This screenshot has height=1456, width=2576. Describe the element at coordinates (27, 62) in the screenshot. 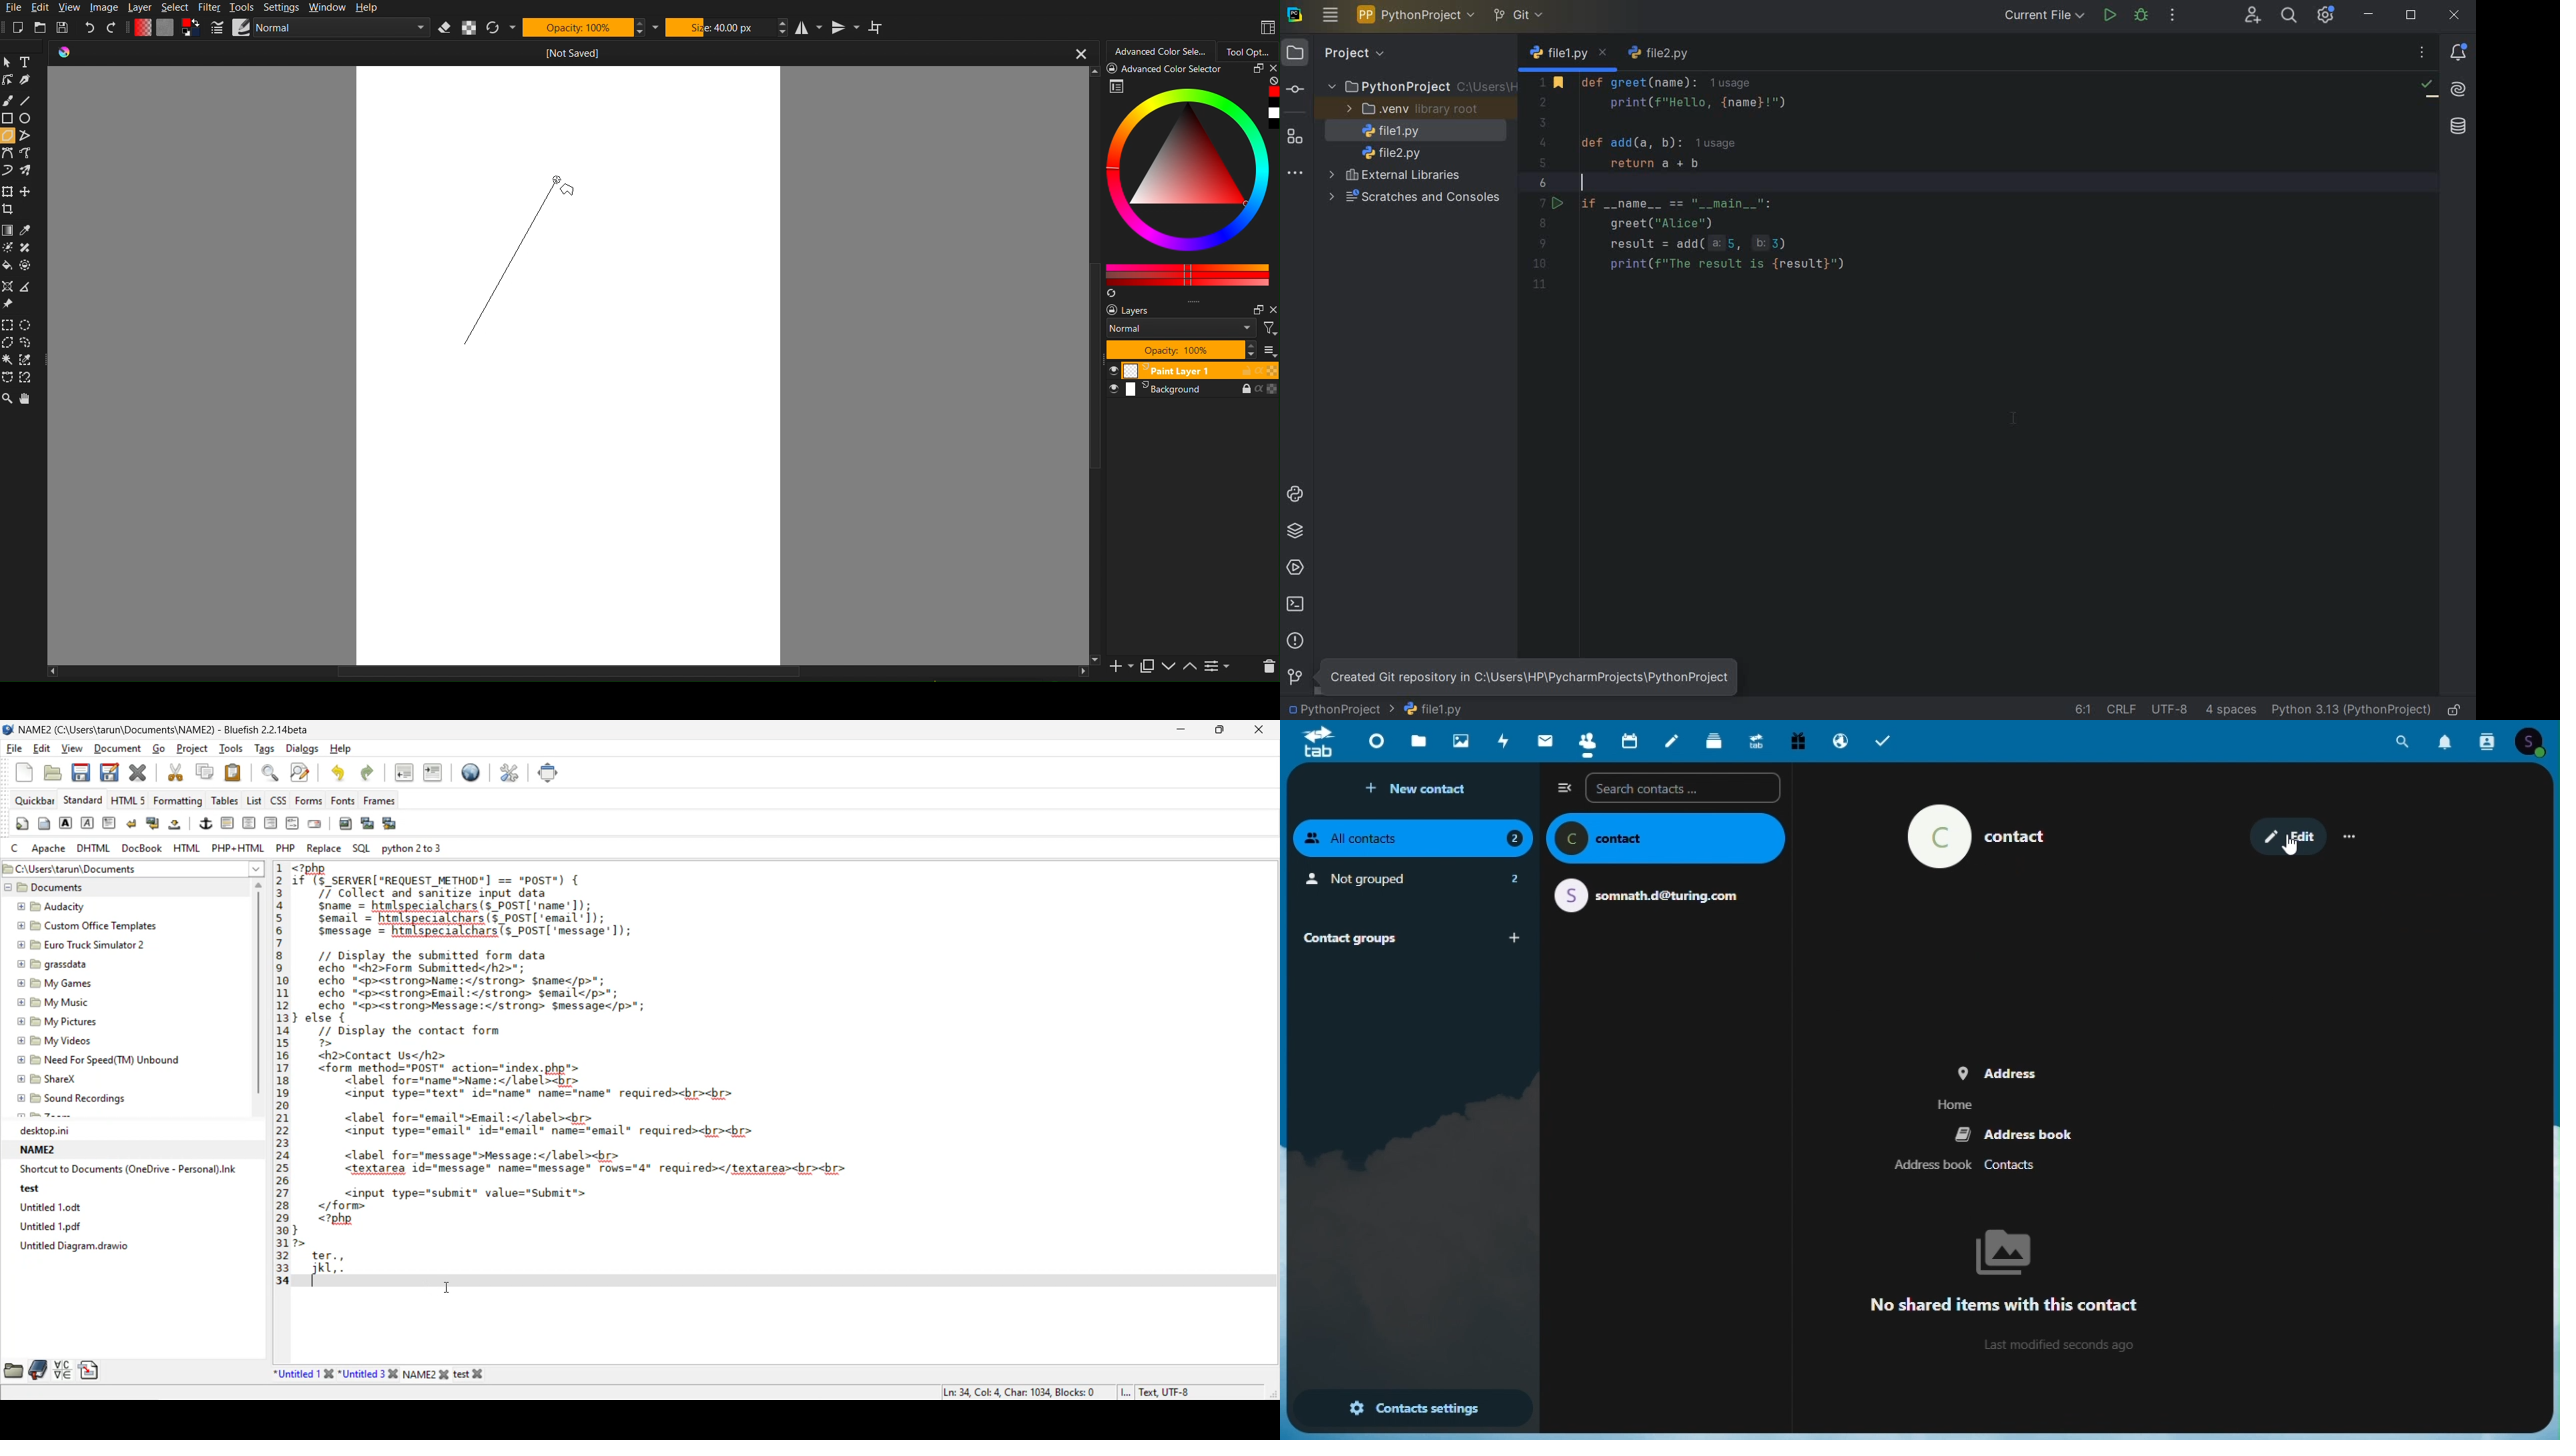

I see `Text` at that location.